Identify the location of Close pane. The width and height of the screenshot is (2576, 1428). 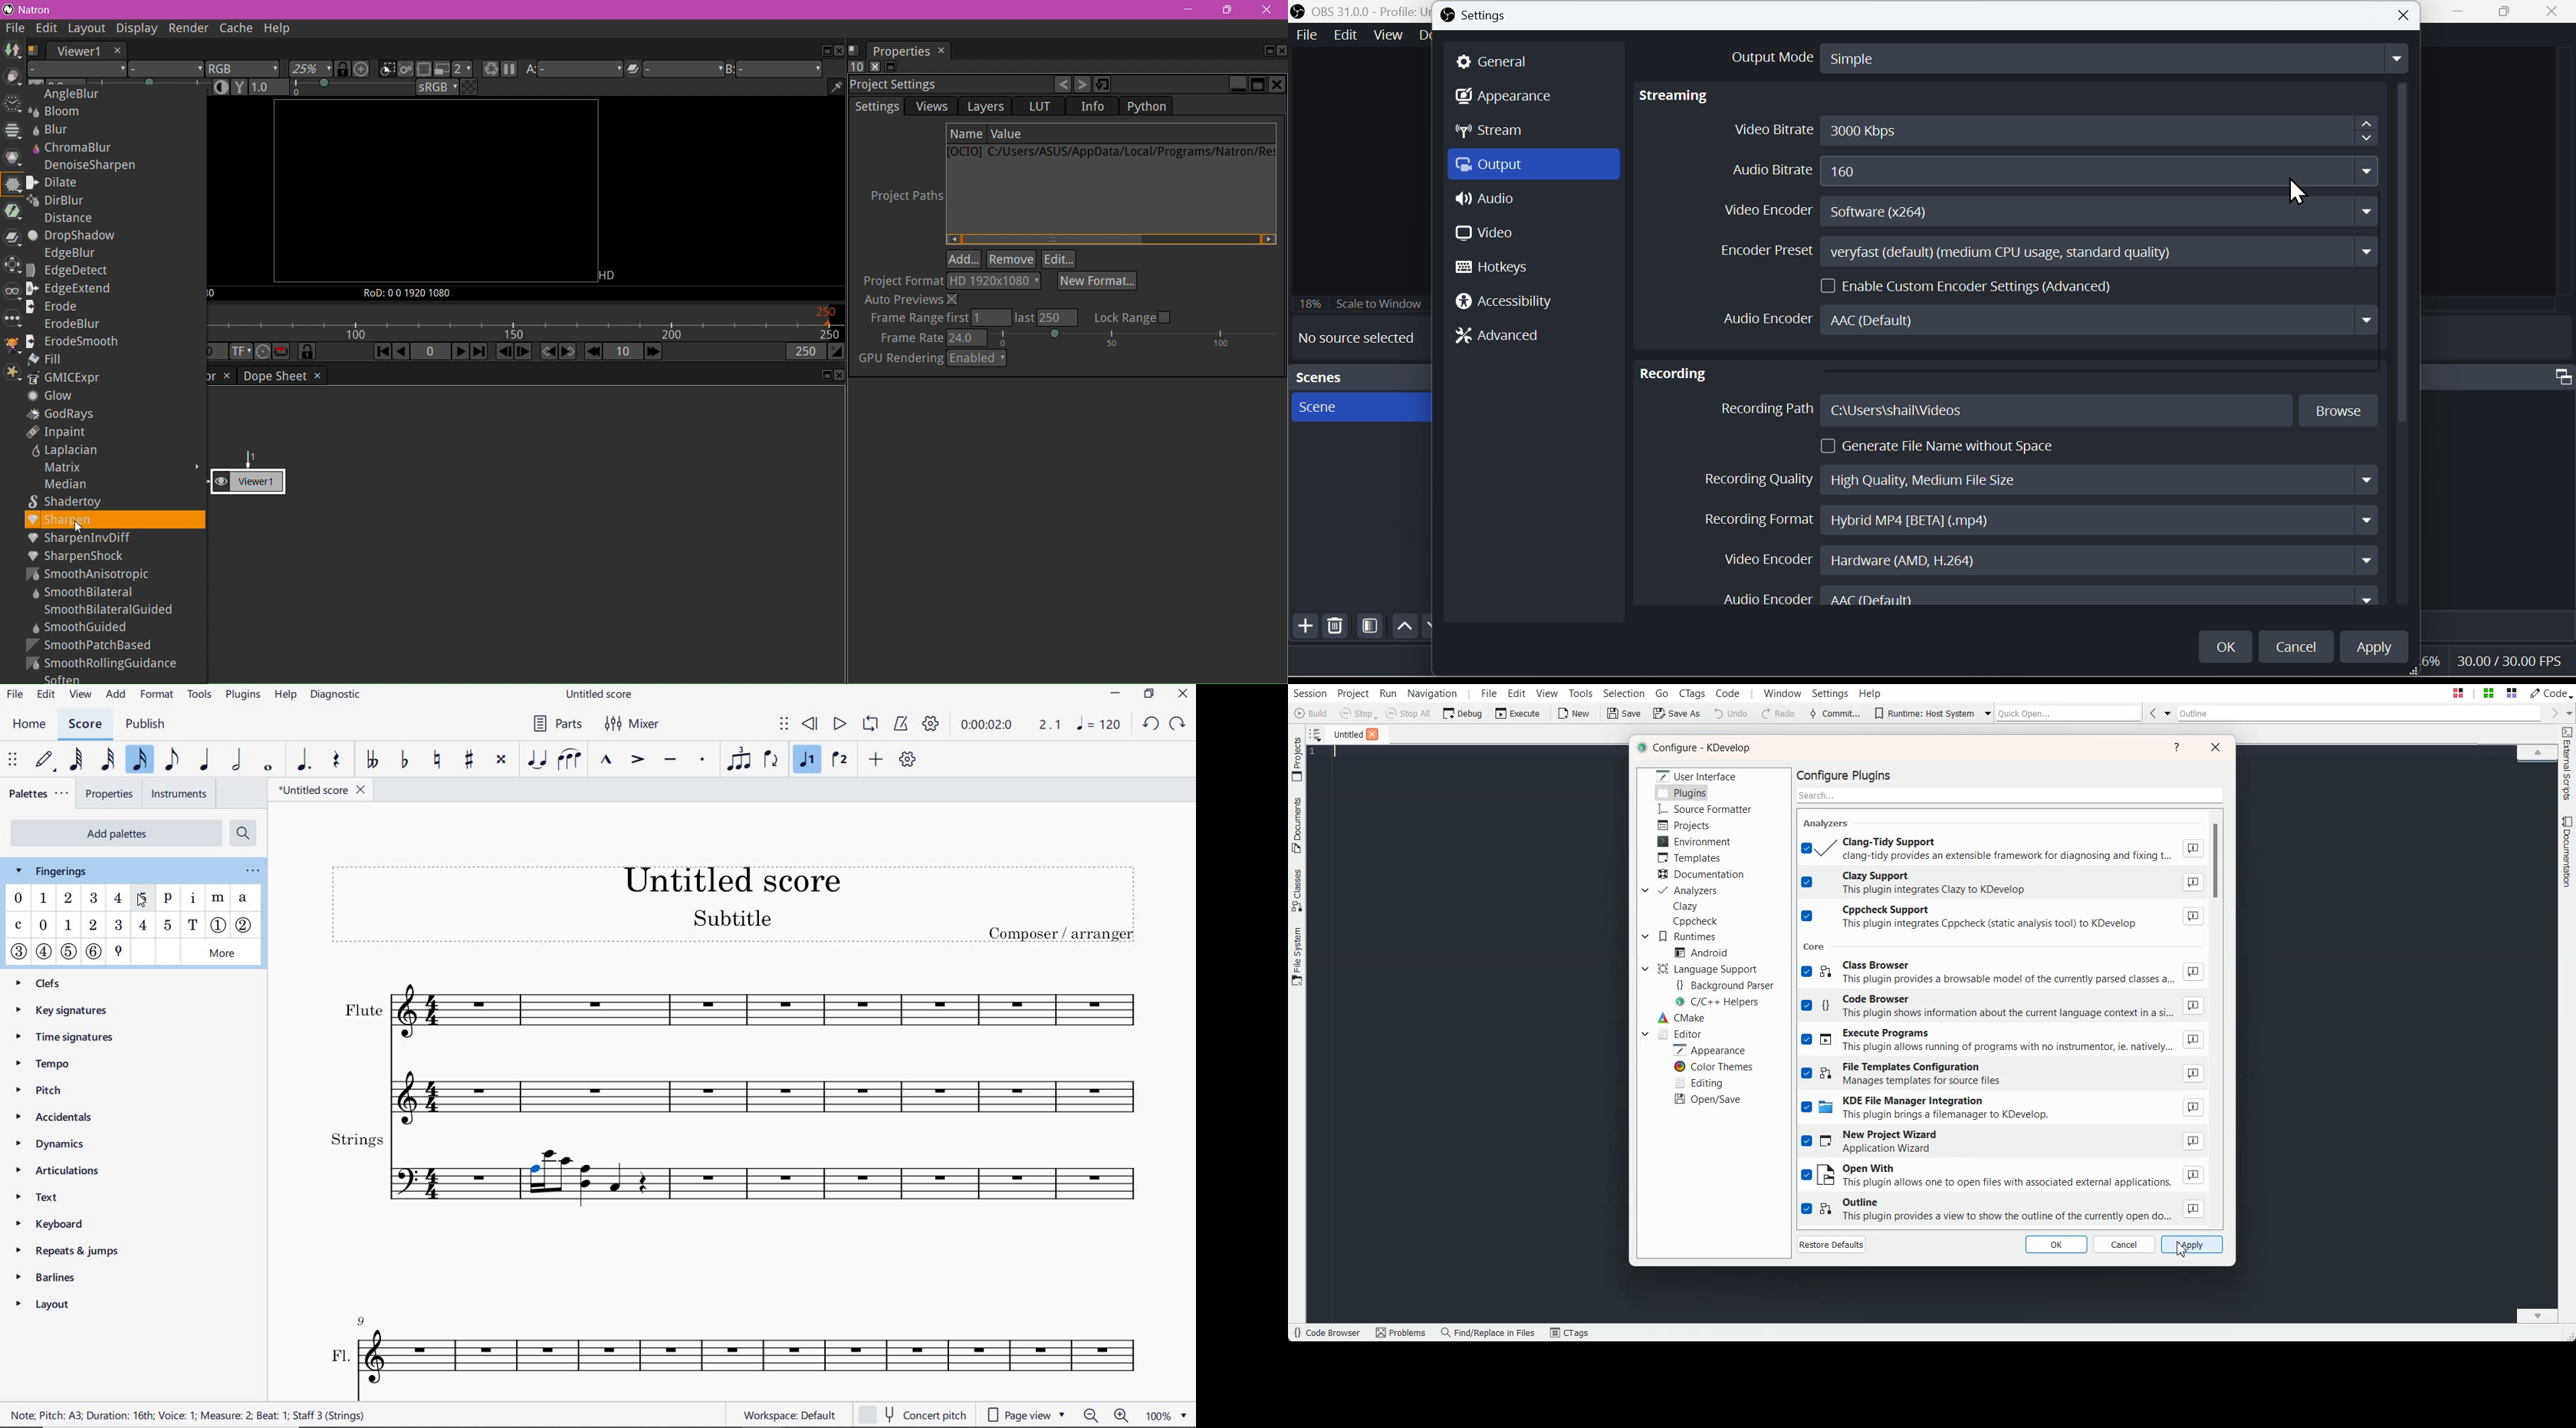
(839, 51).